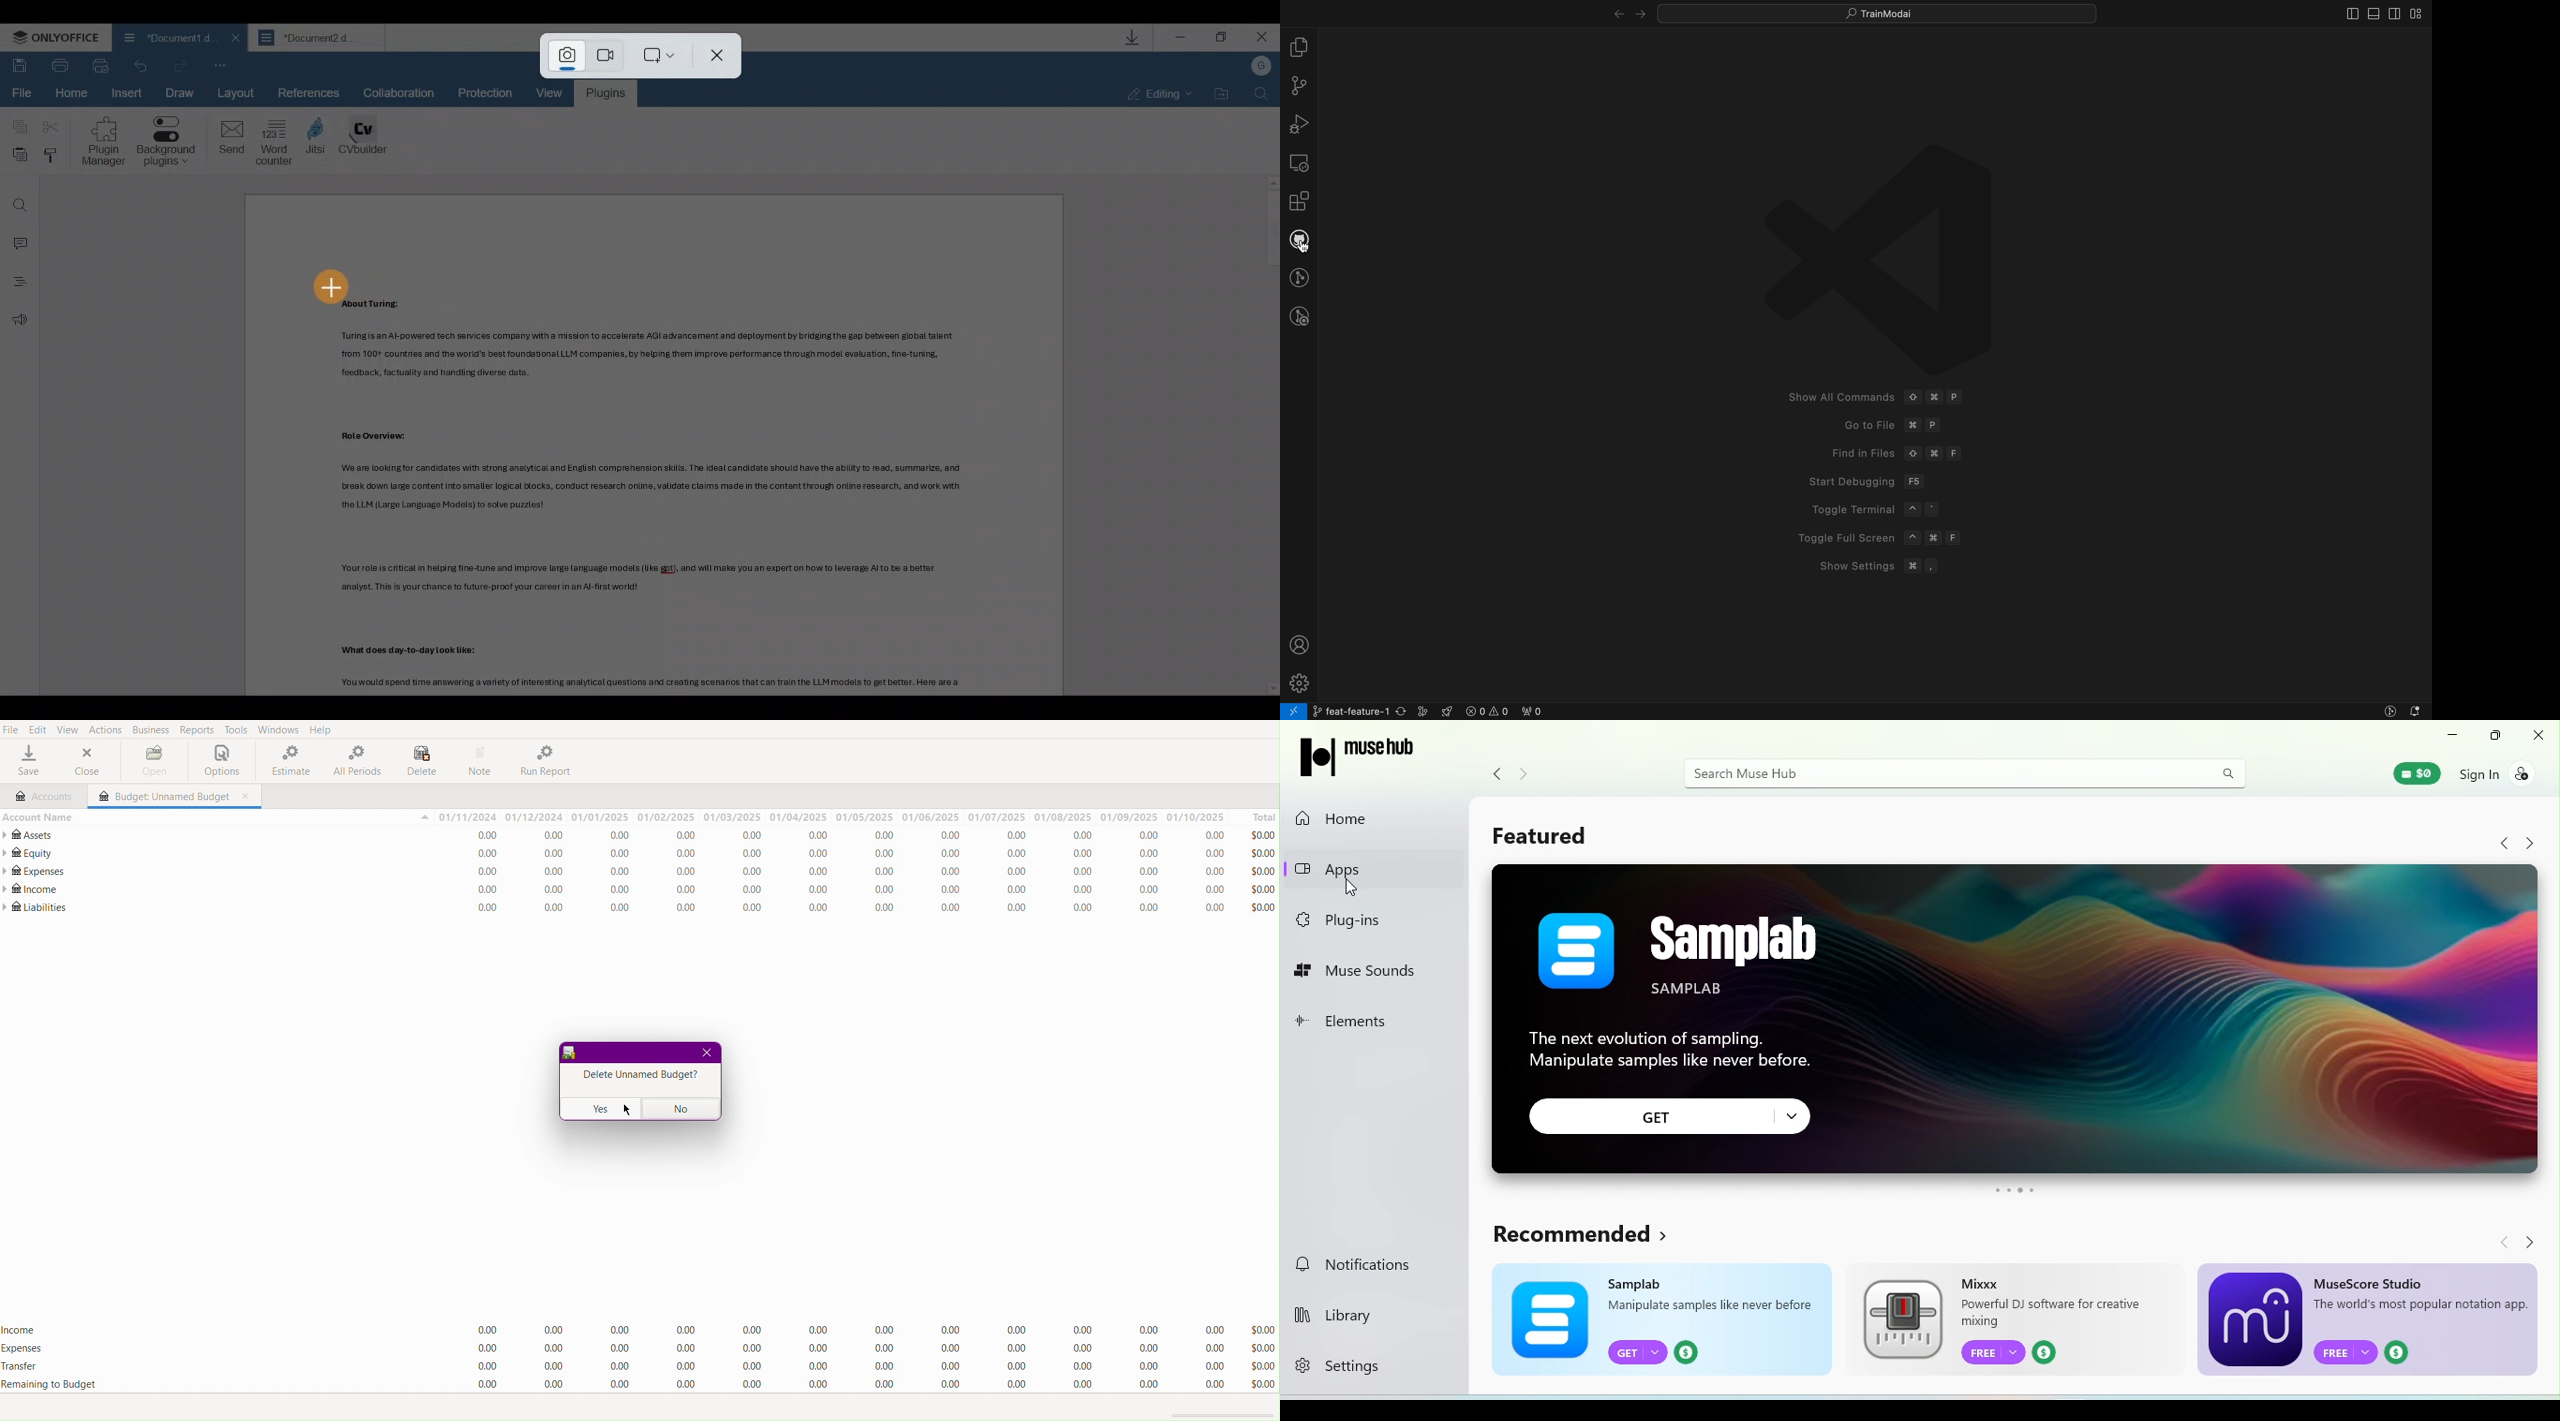 The height and width of the screenshot is (1428, 2576). Describe the element at coordinates (2049, 1353) in the screenshot. I see `Buy Now` at that location.